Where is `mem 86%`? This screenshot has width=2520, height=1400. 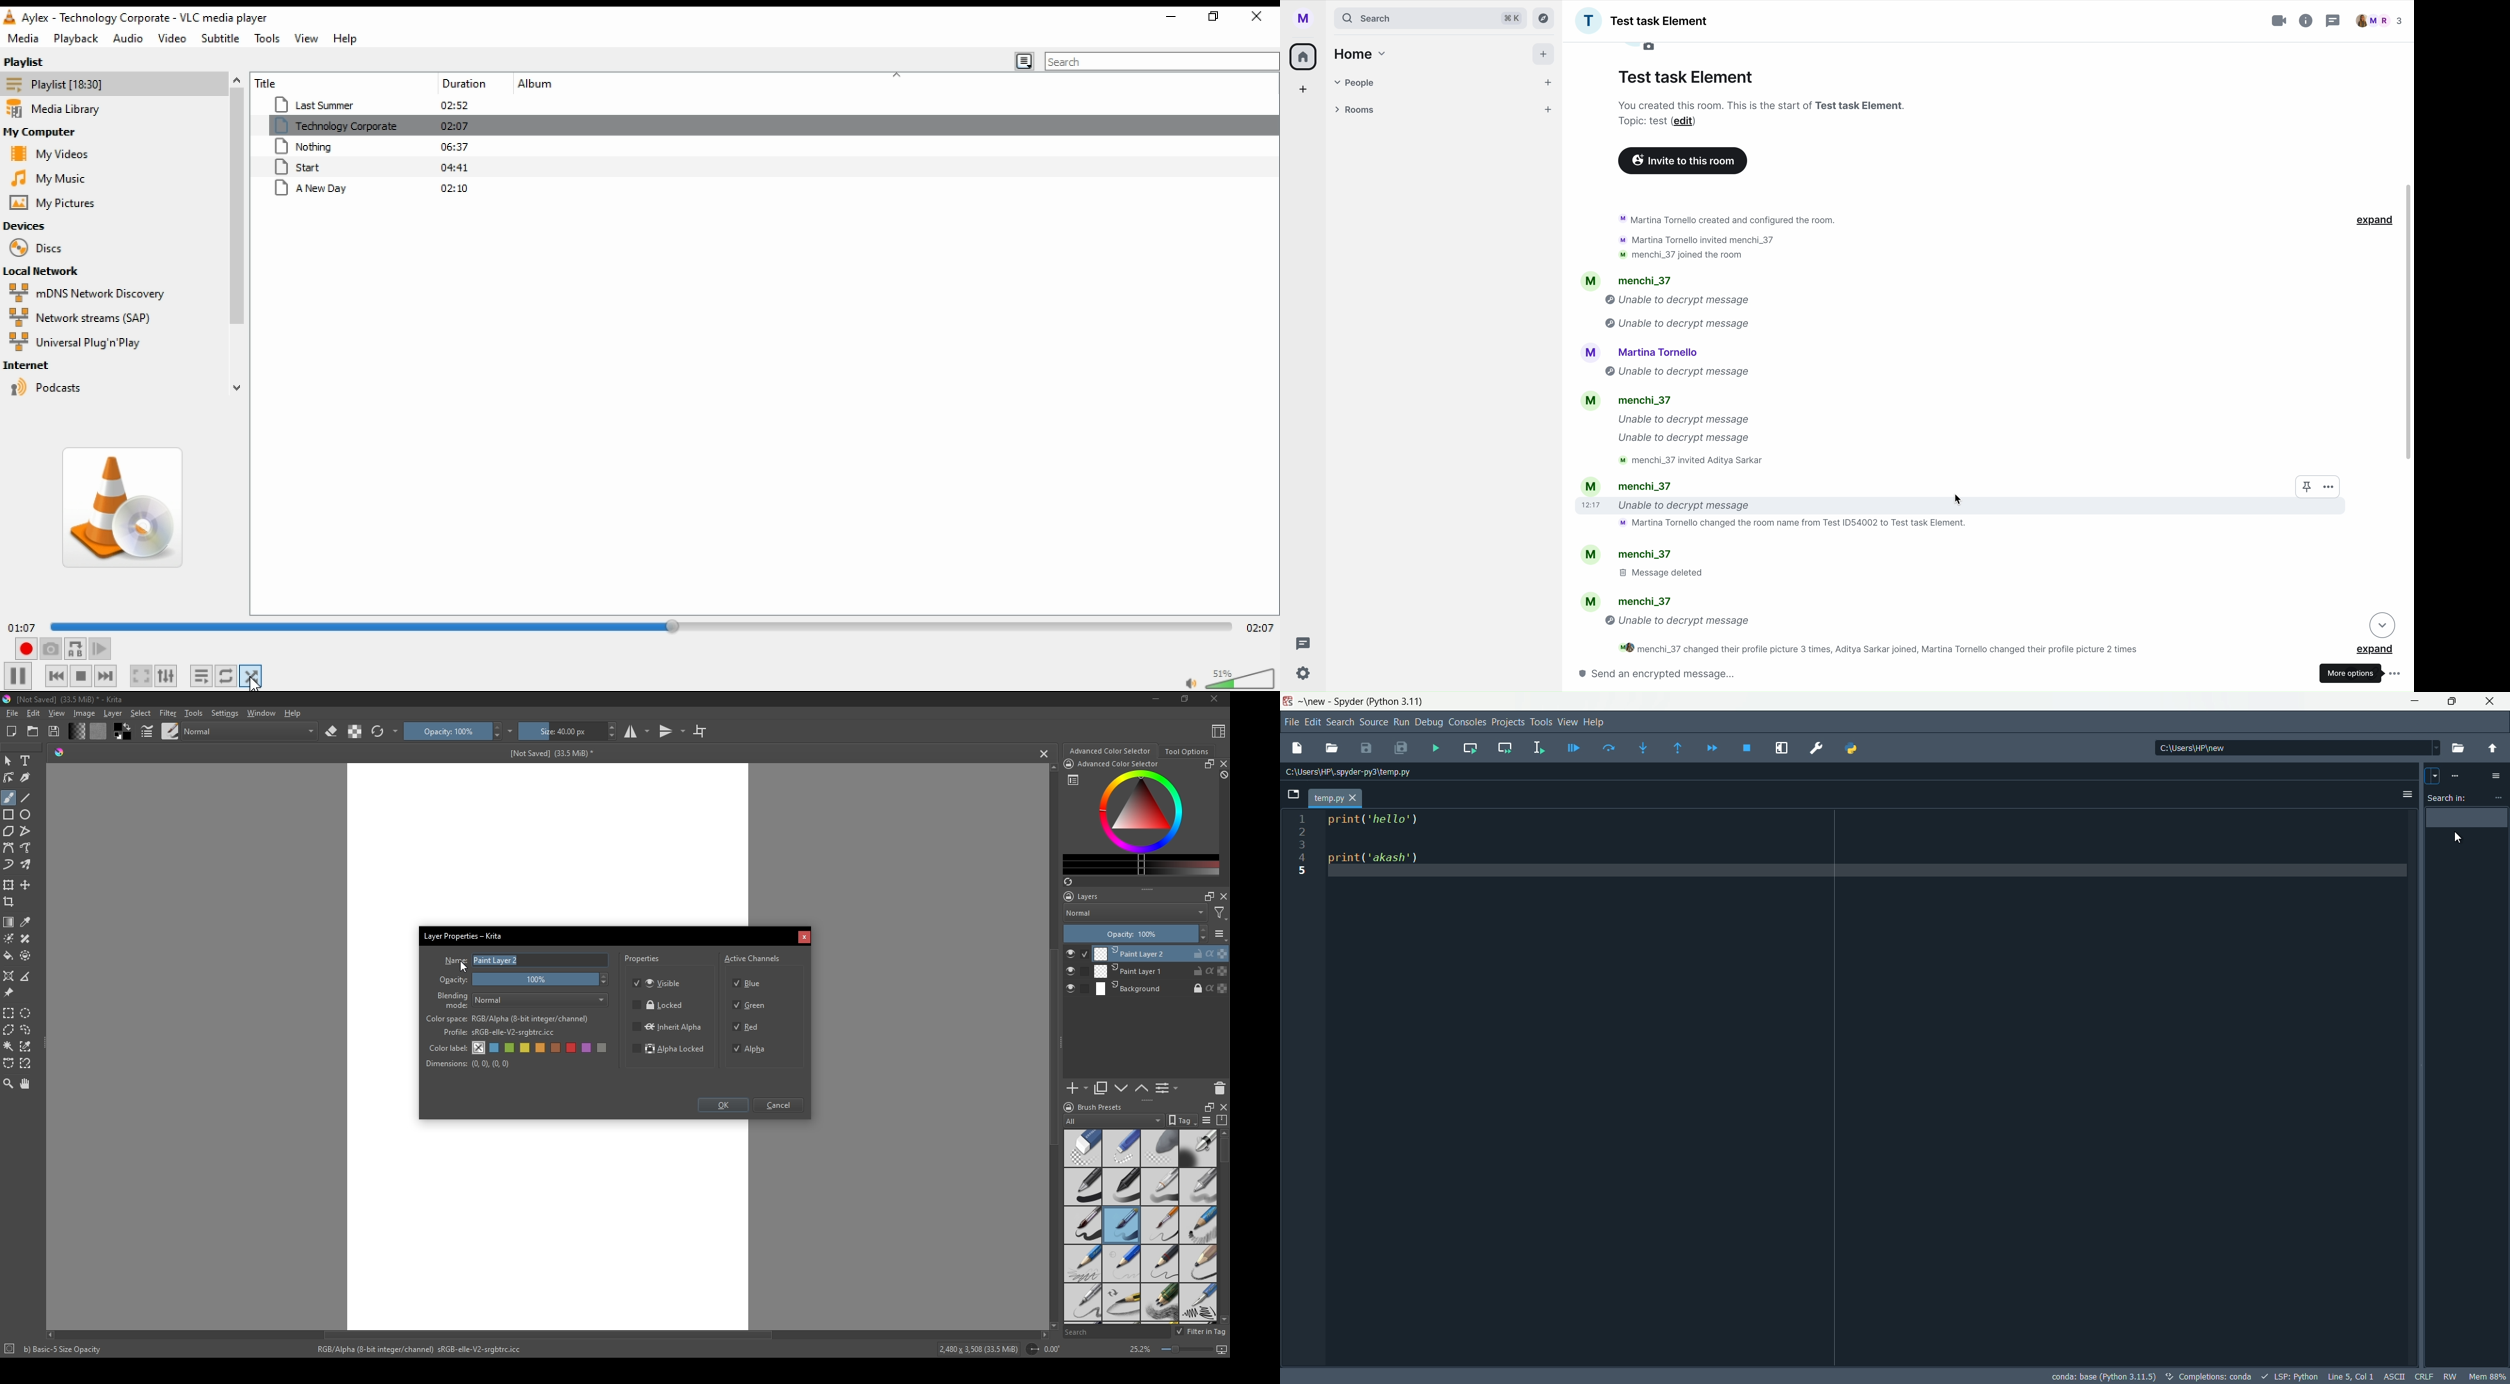 mem 86% is located at coordinates (2487, 1376).